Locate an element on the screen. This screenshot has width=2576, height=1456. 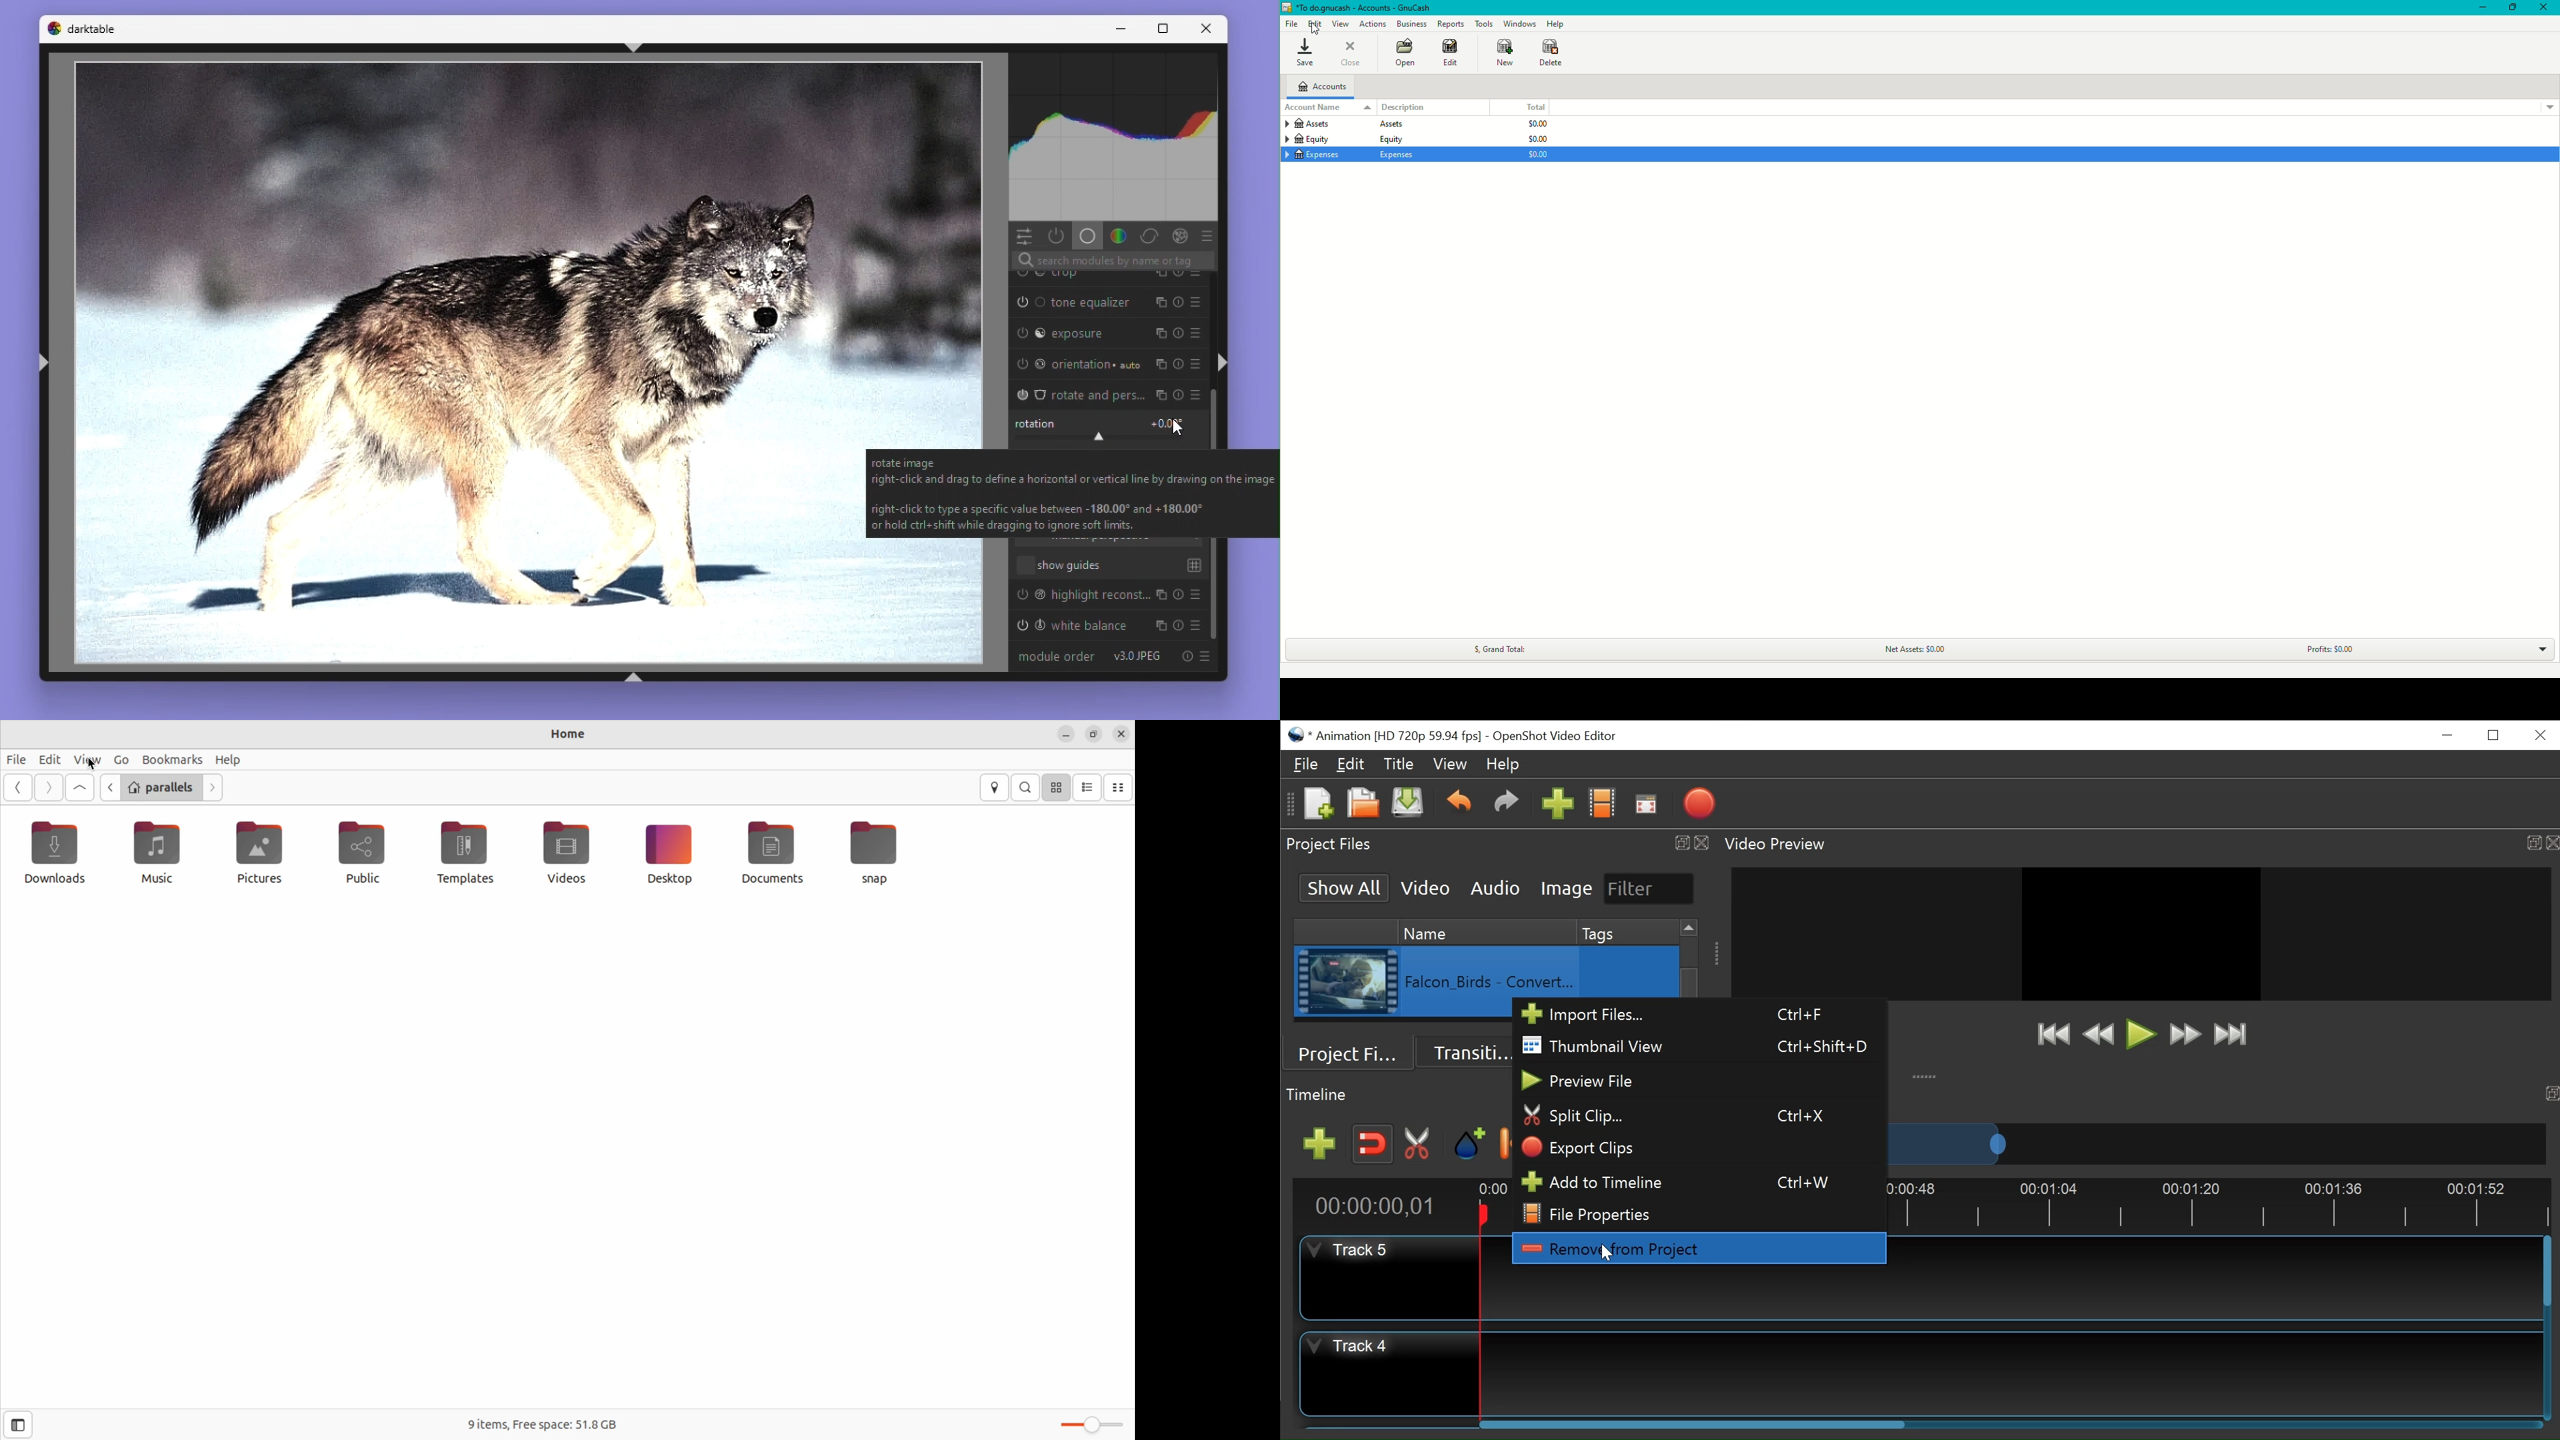
tone equalizer is located at coordinates (1113, 303).